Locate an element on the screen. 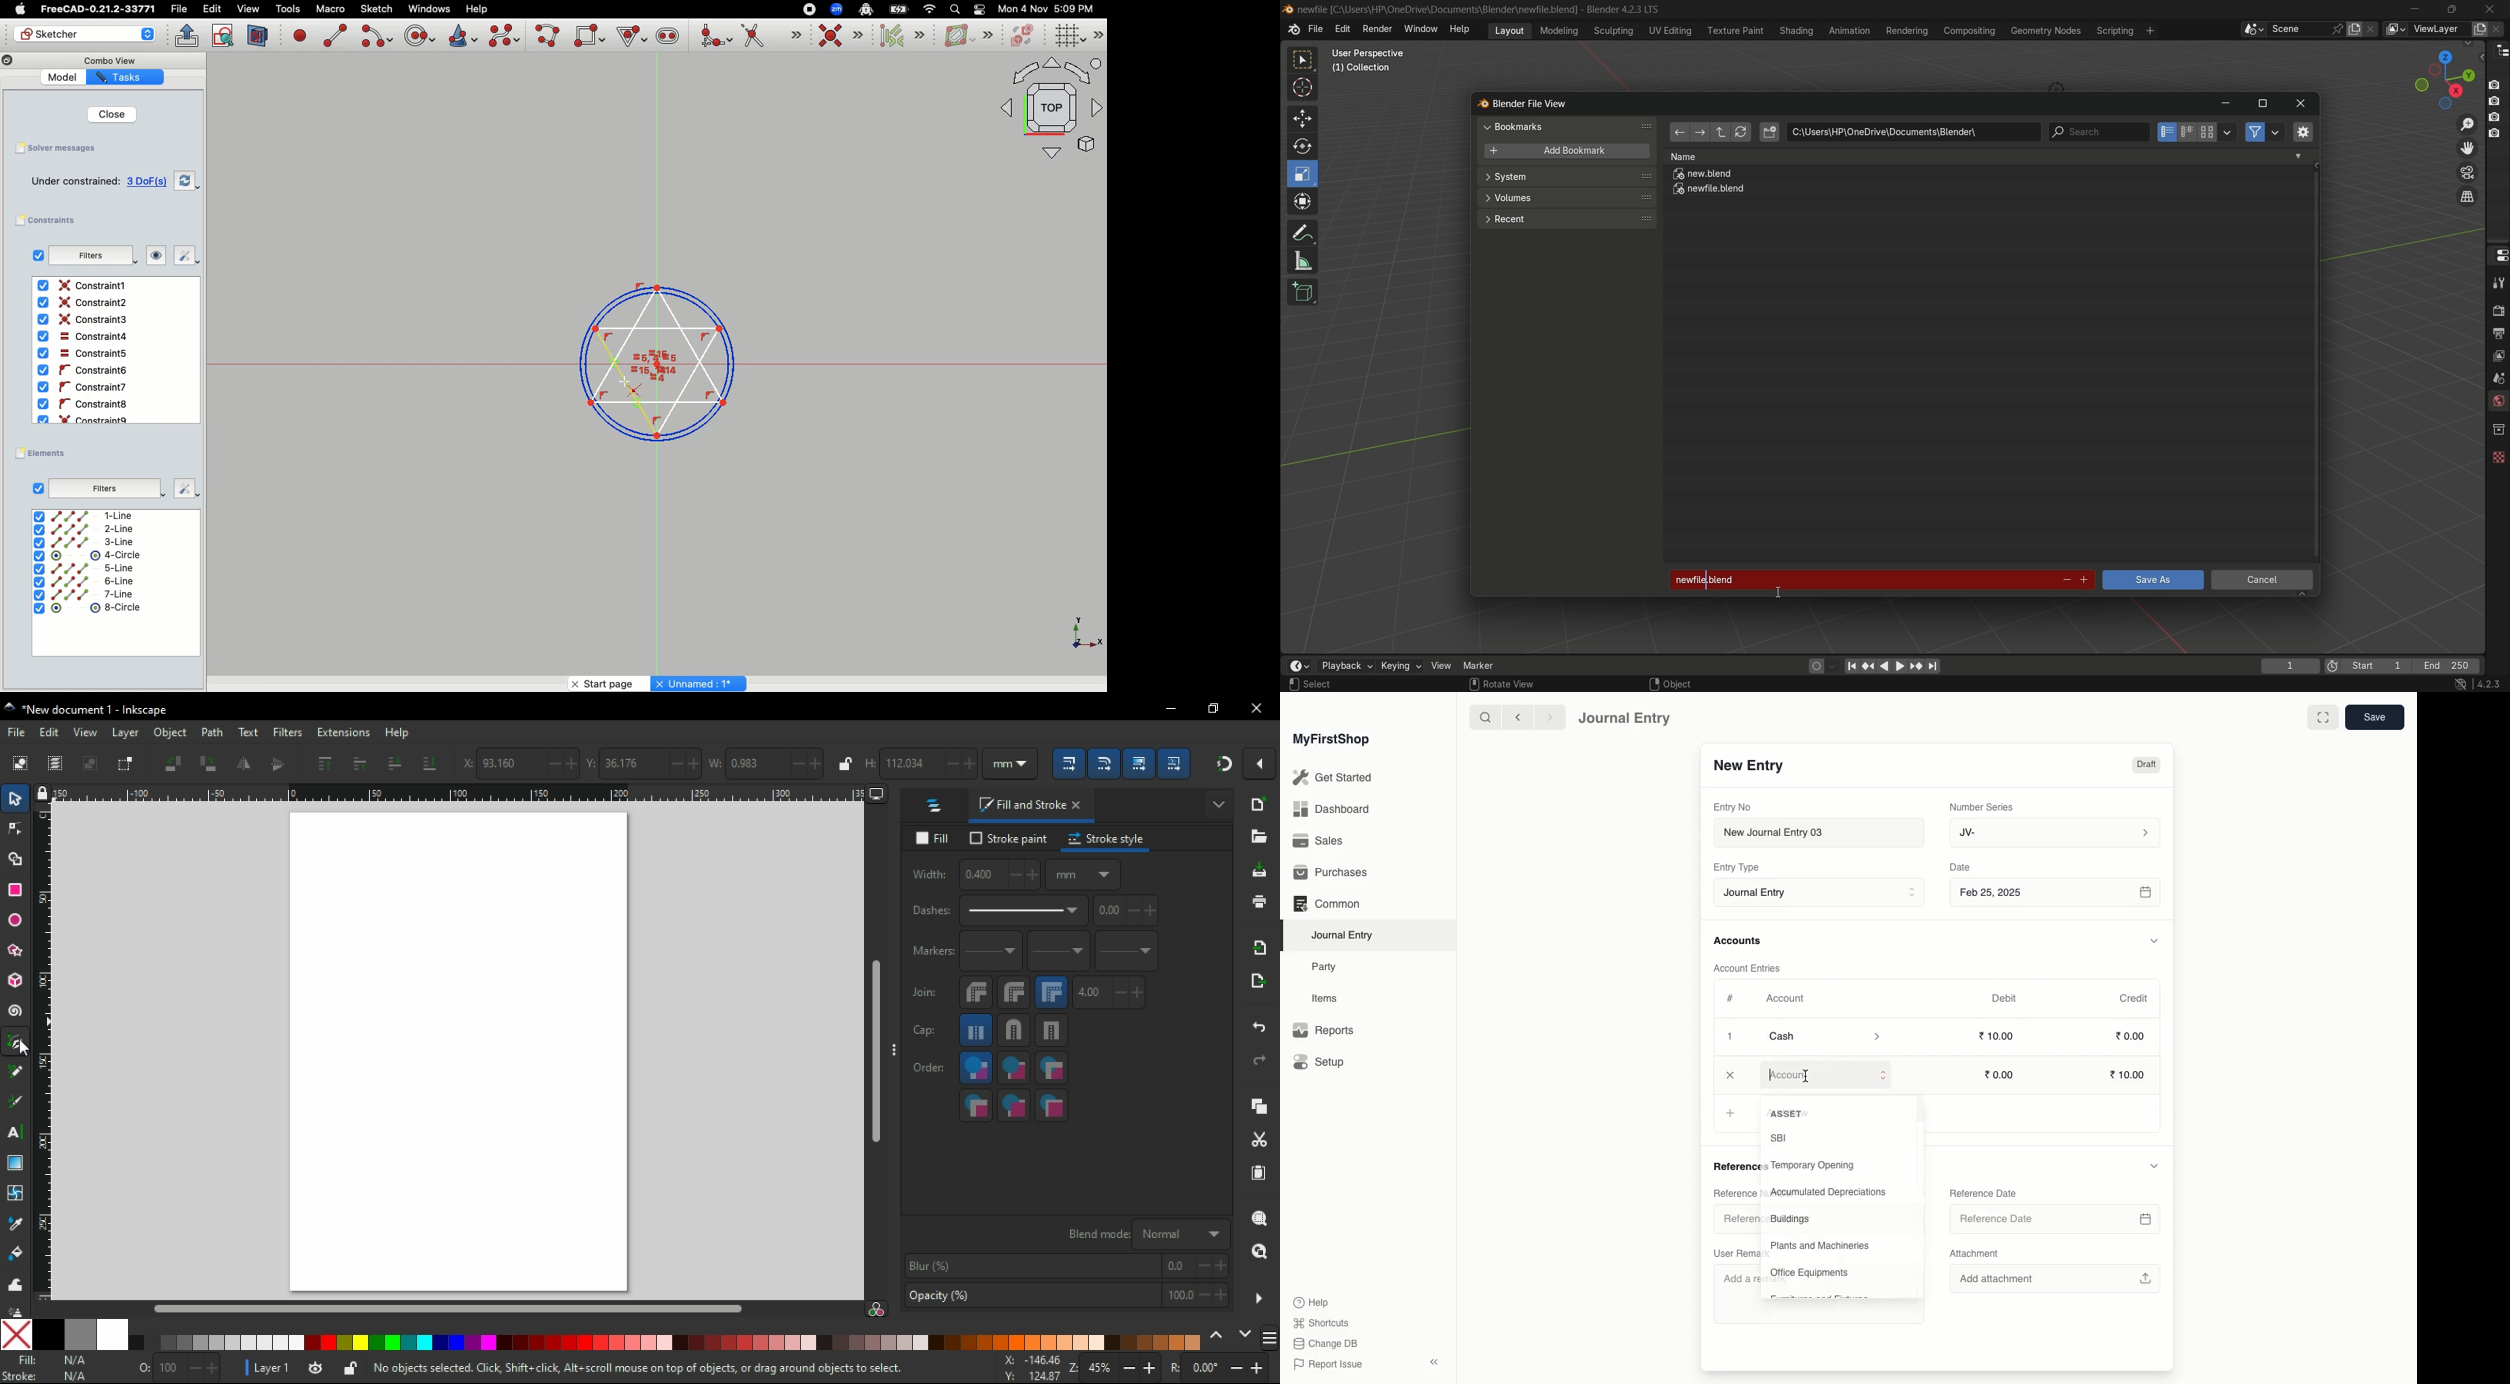 The width and height of the screenshot is (2520, 1400). Add is located at coordinates (1734, 1113).